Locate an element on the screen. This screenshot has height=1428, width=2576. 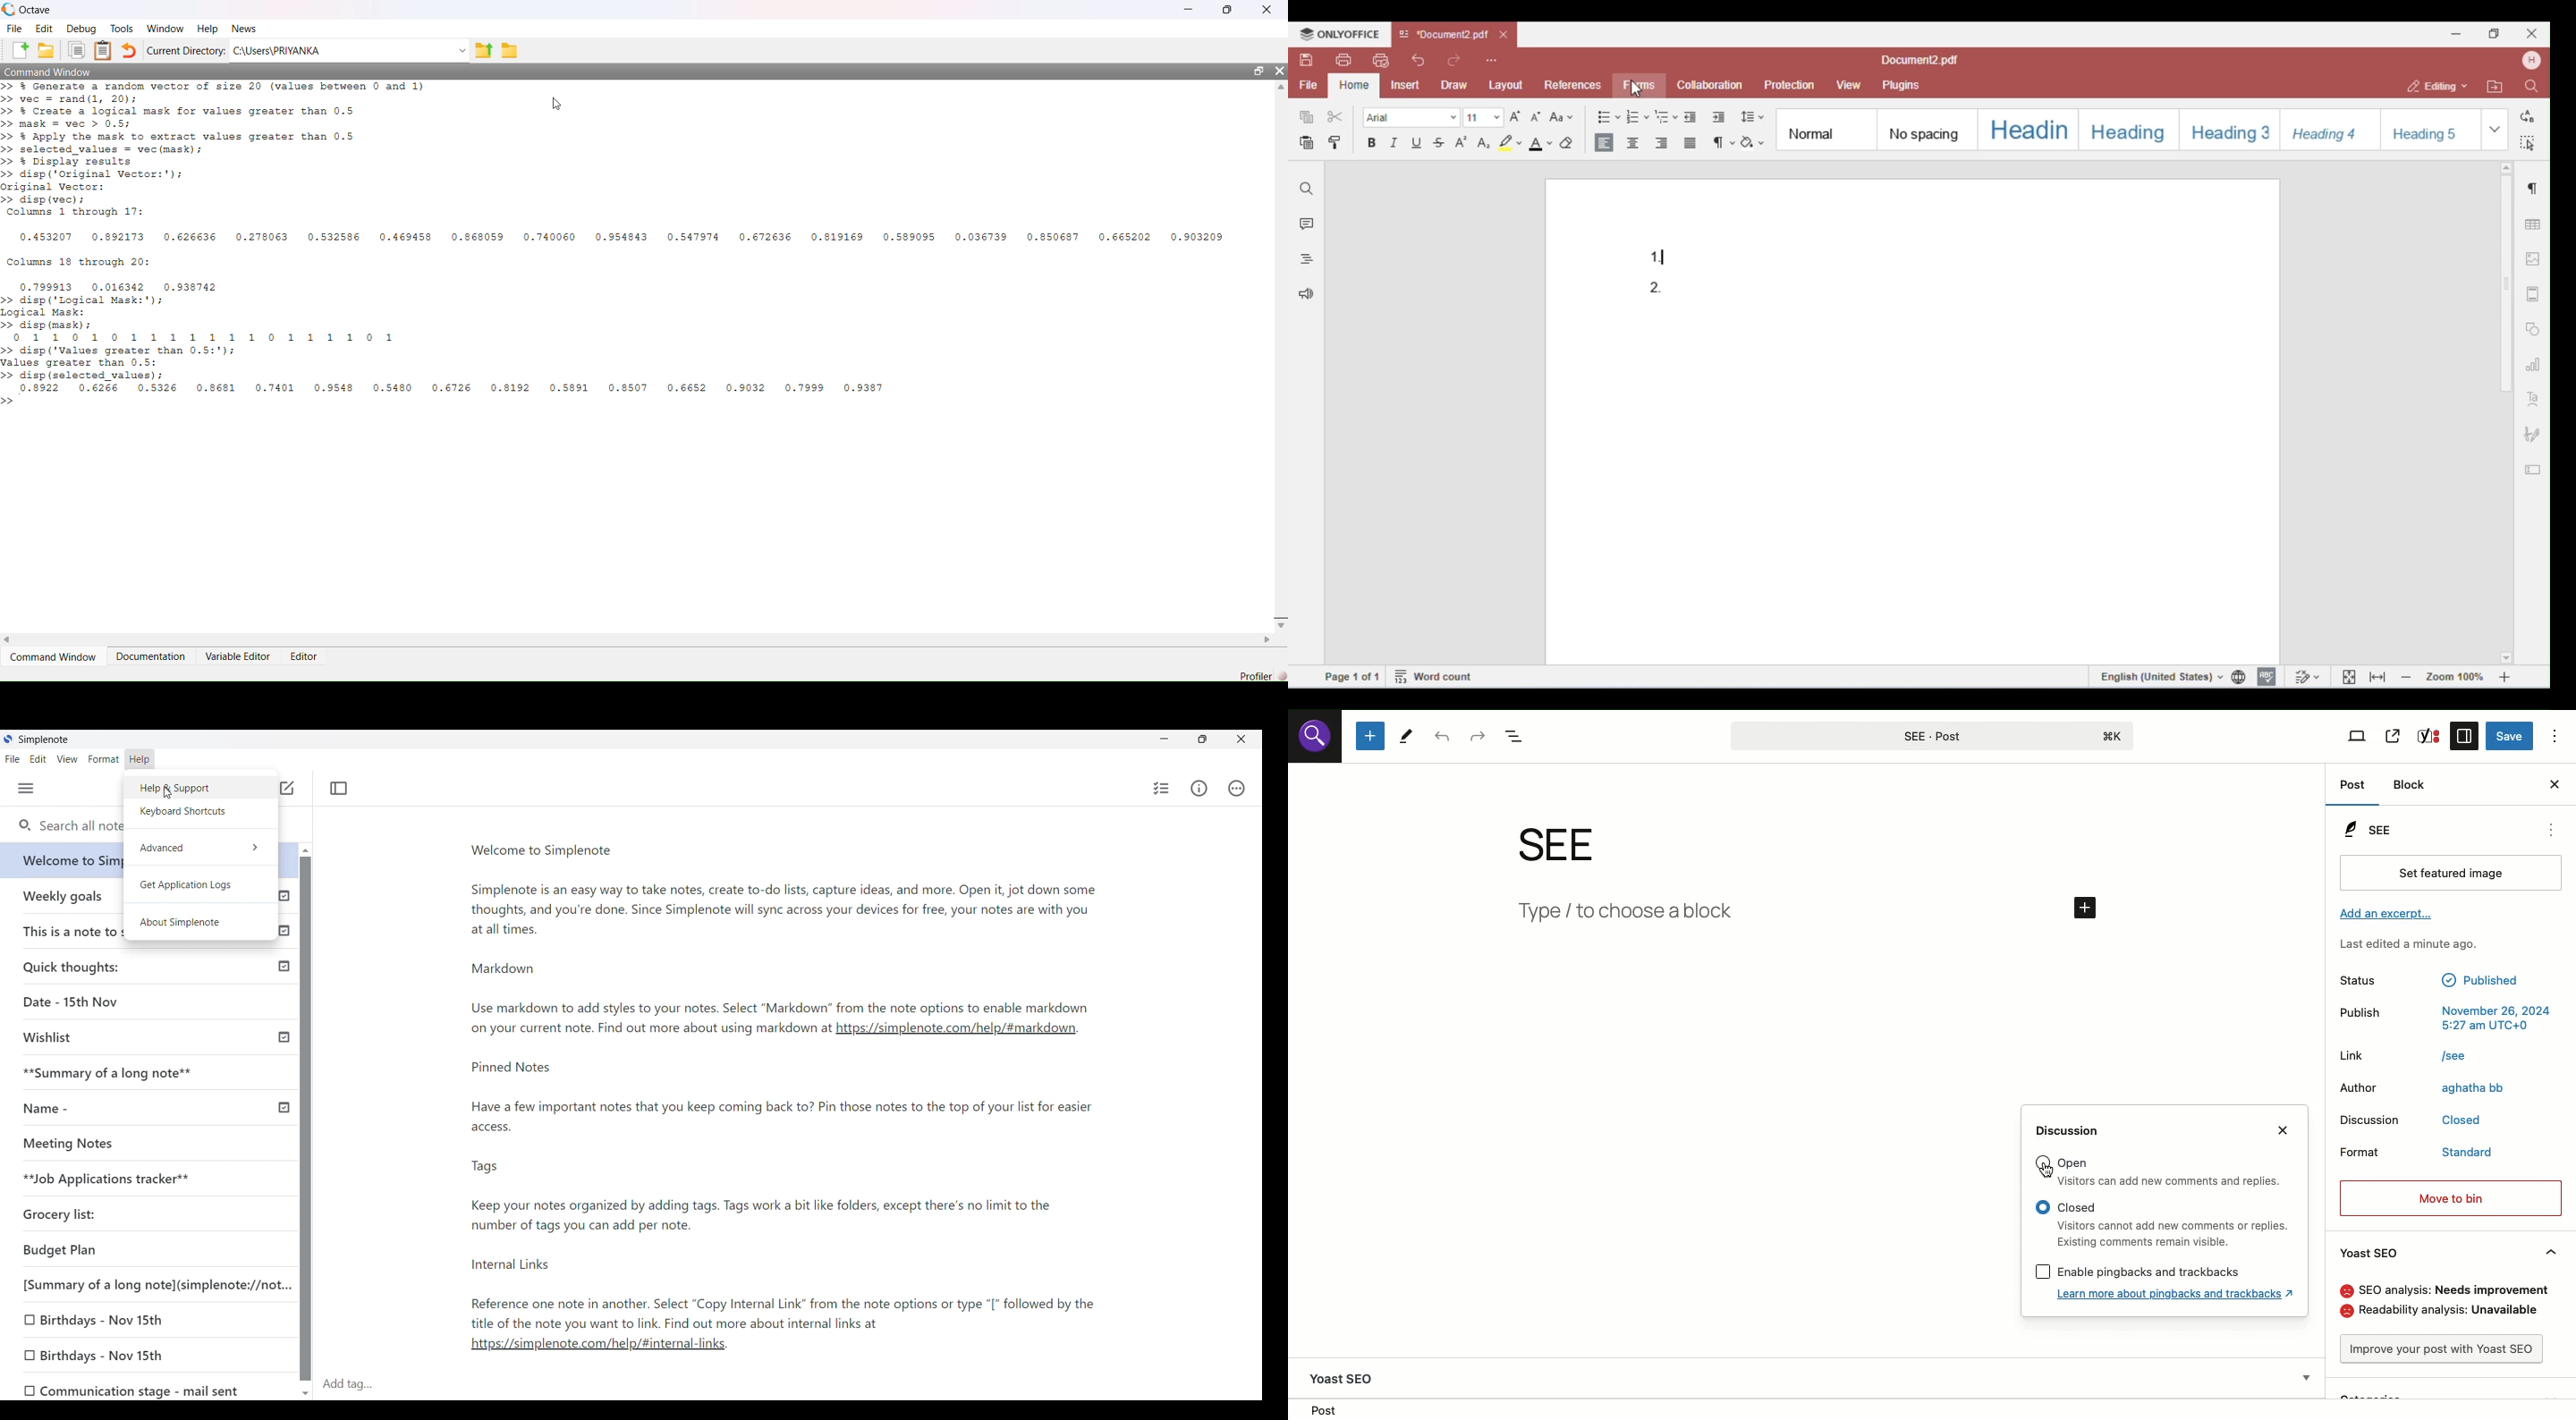
Published is located at coordinates (287, 895).